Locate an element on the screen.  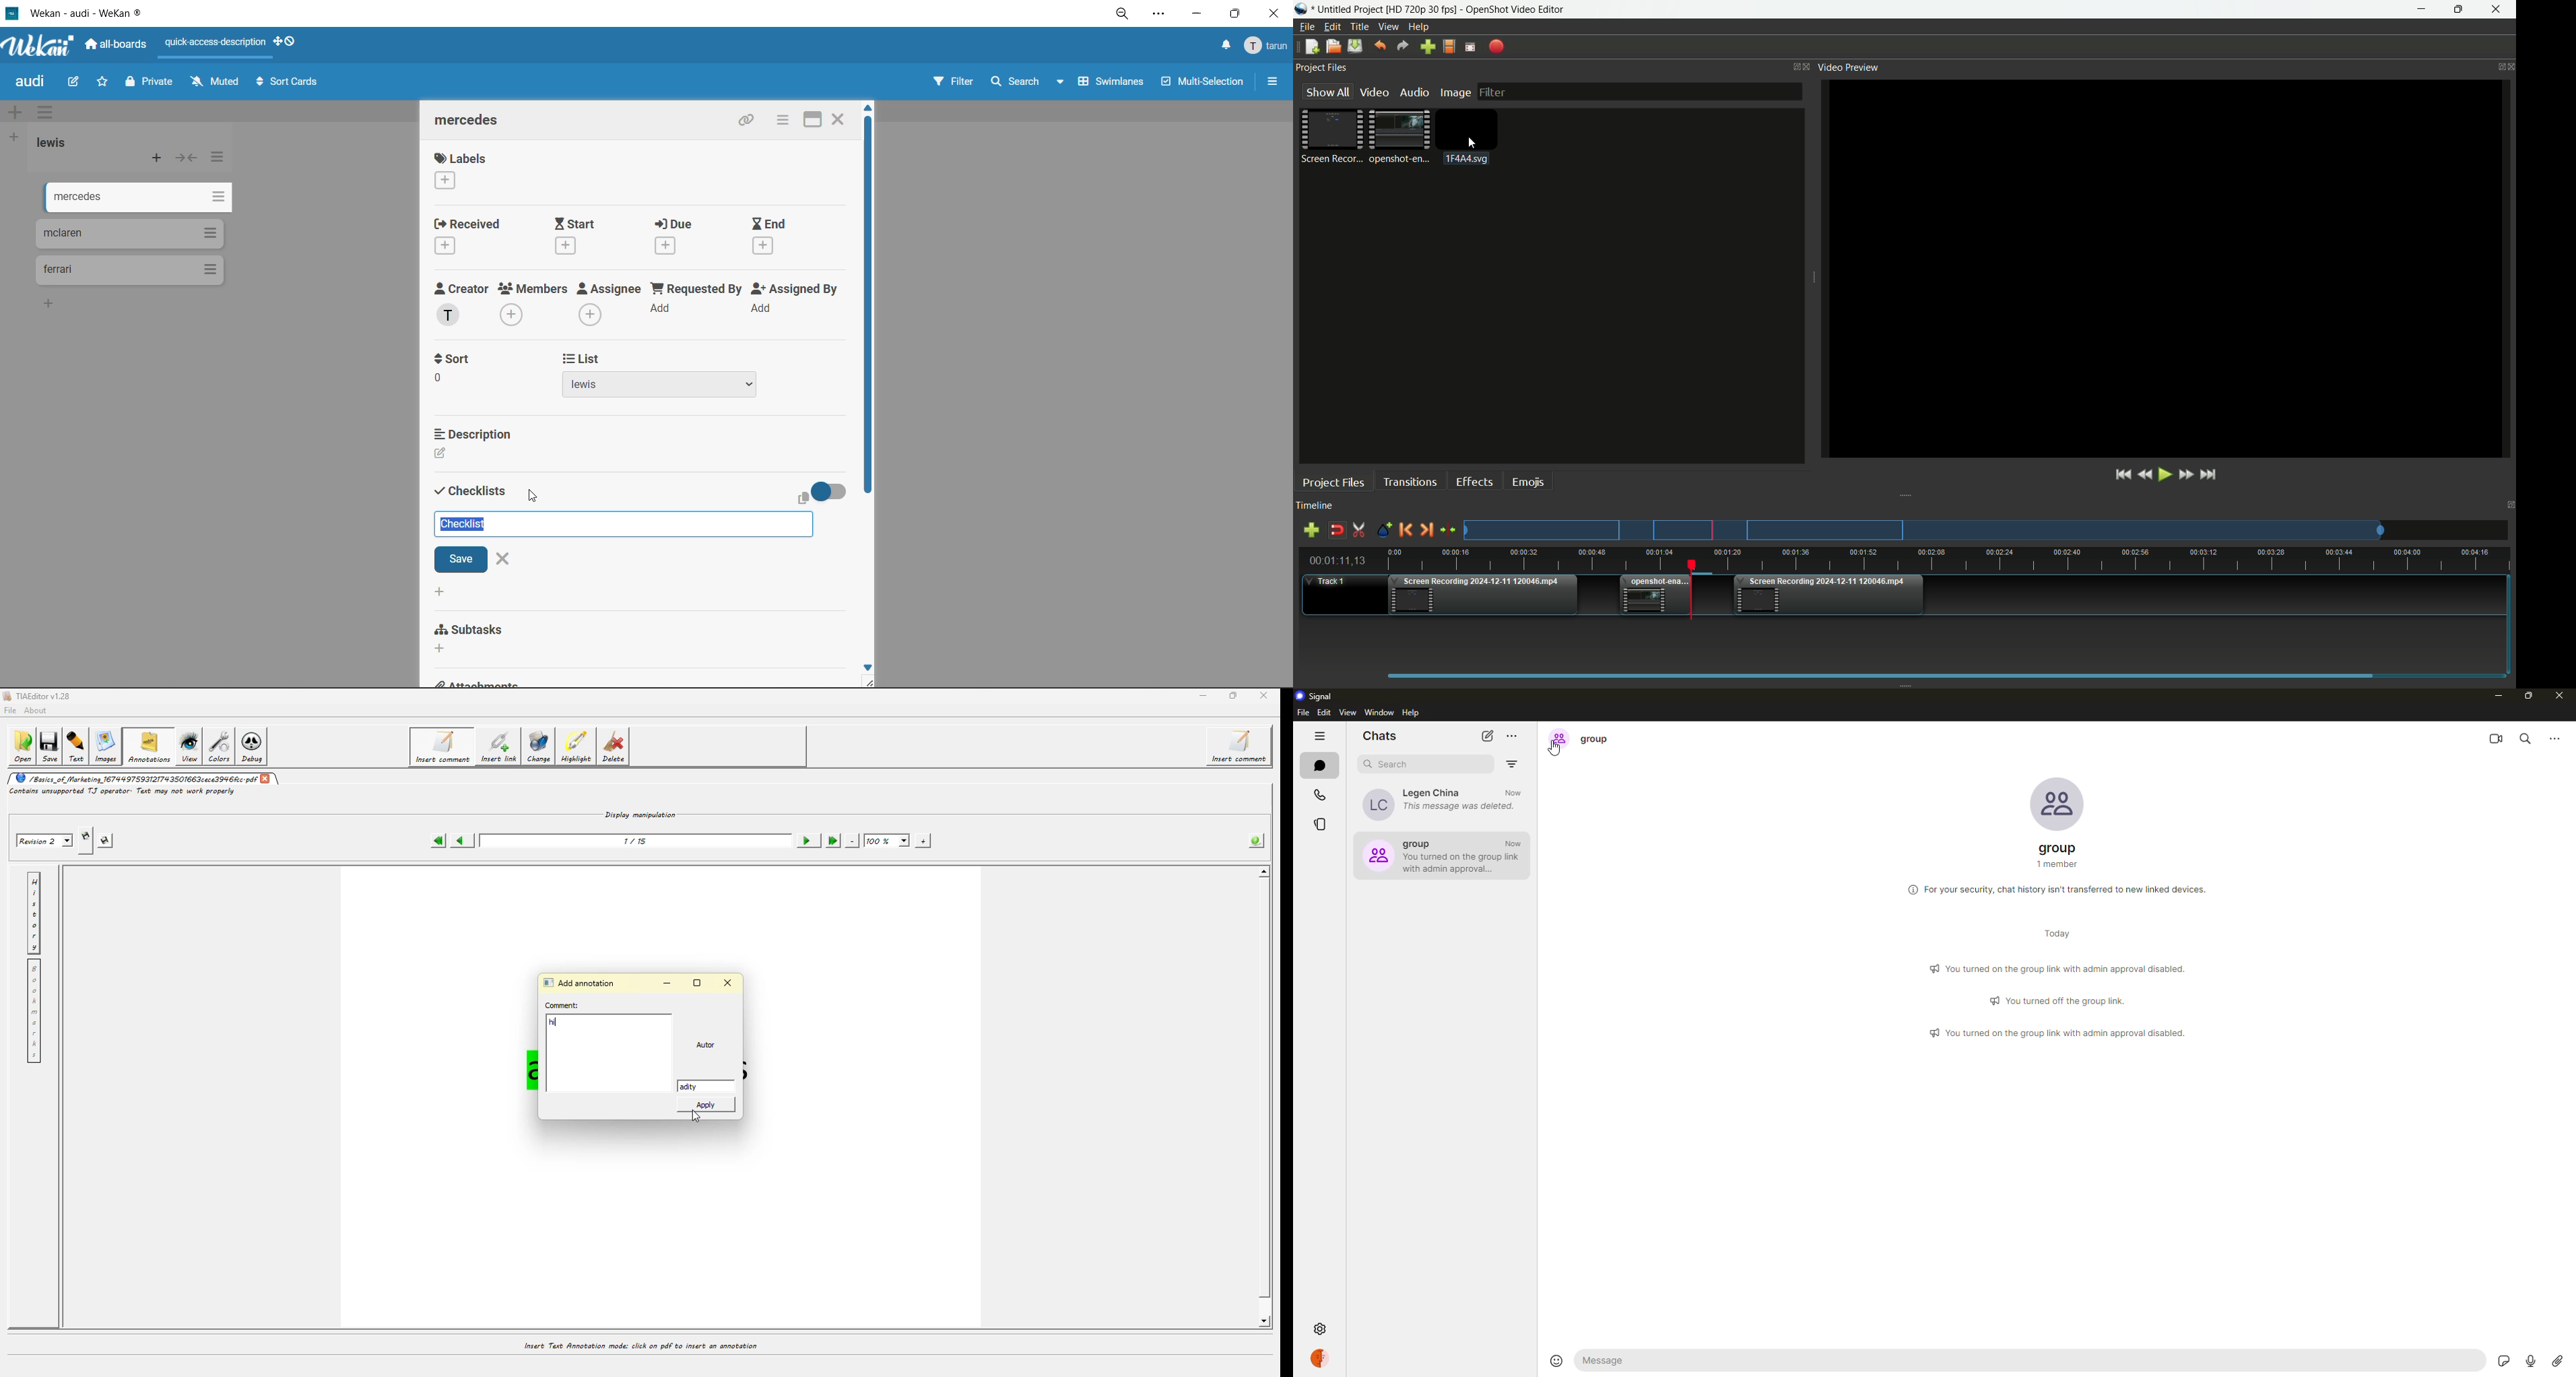
settings is located at coordinates (1321, 1328).